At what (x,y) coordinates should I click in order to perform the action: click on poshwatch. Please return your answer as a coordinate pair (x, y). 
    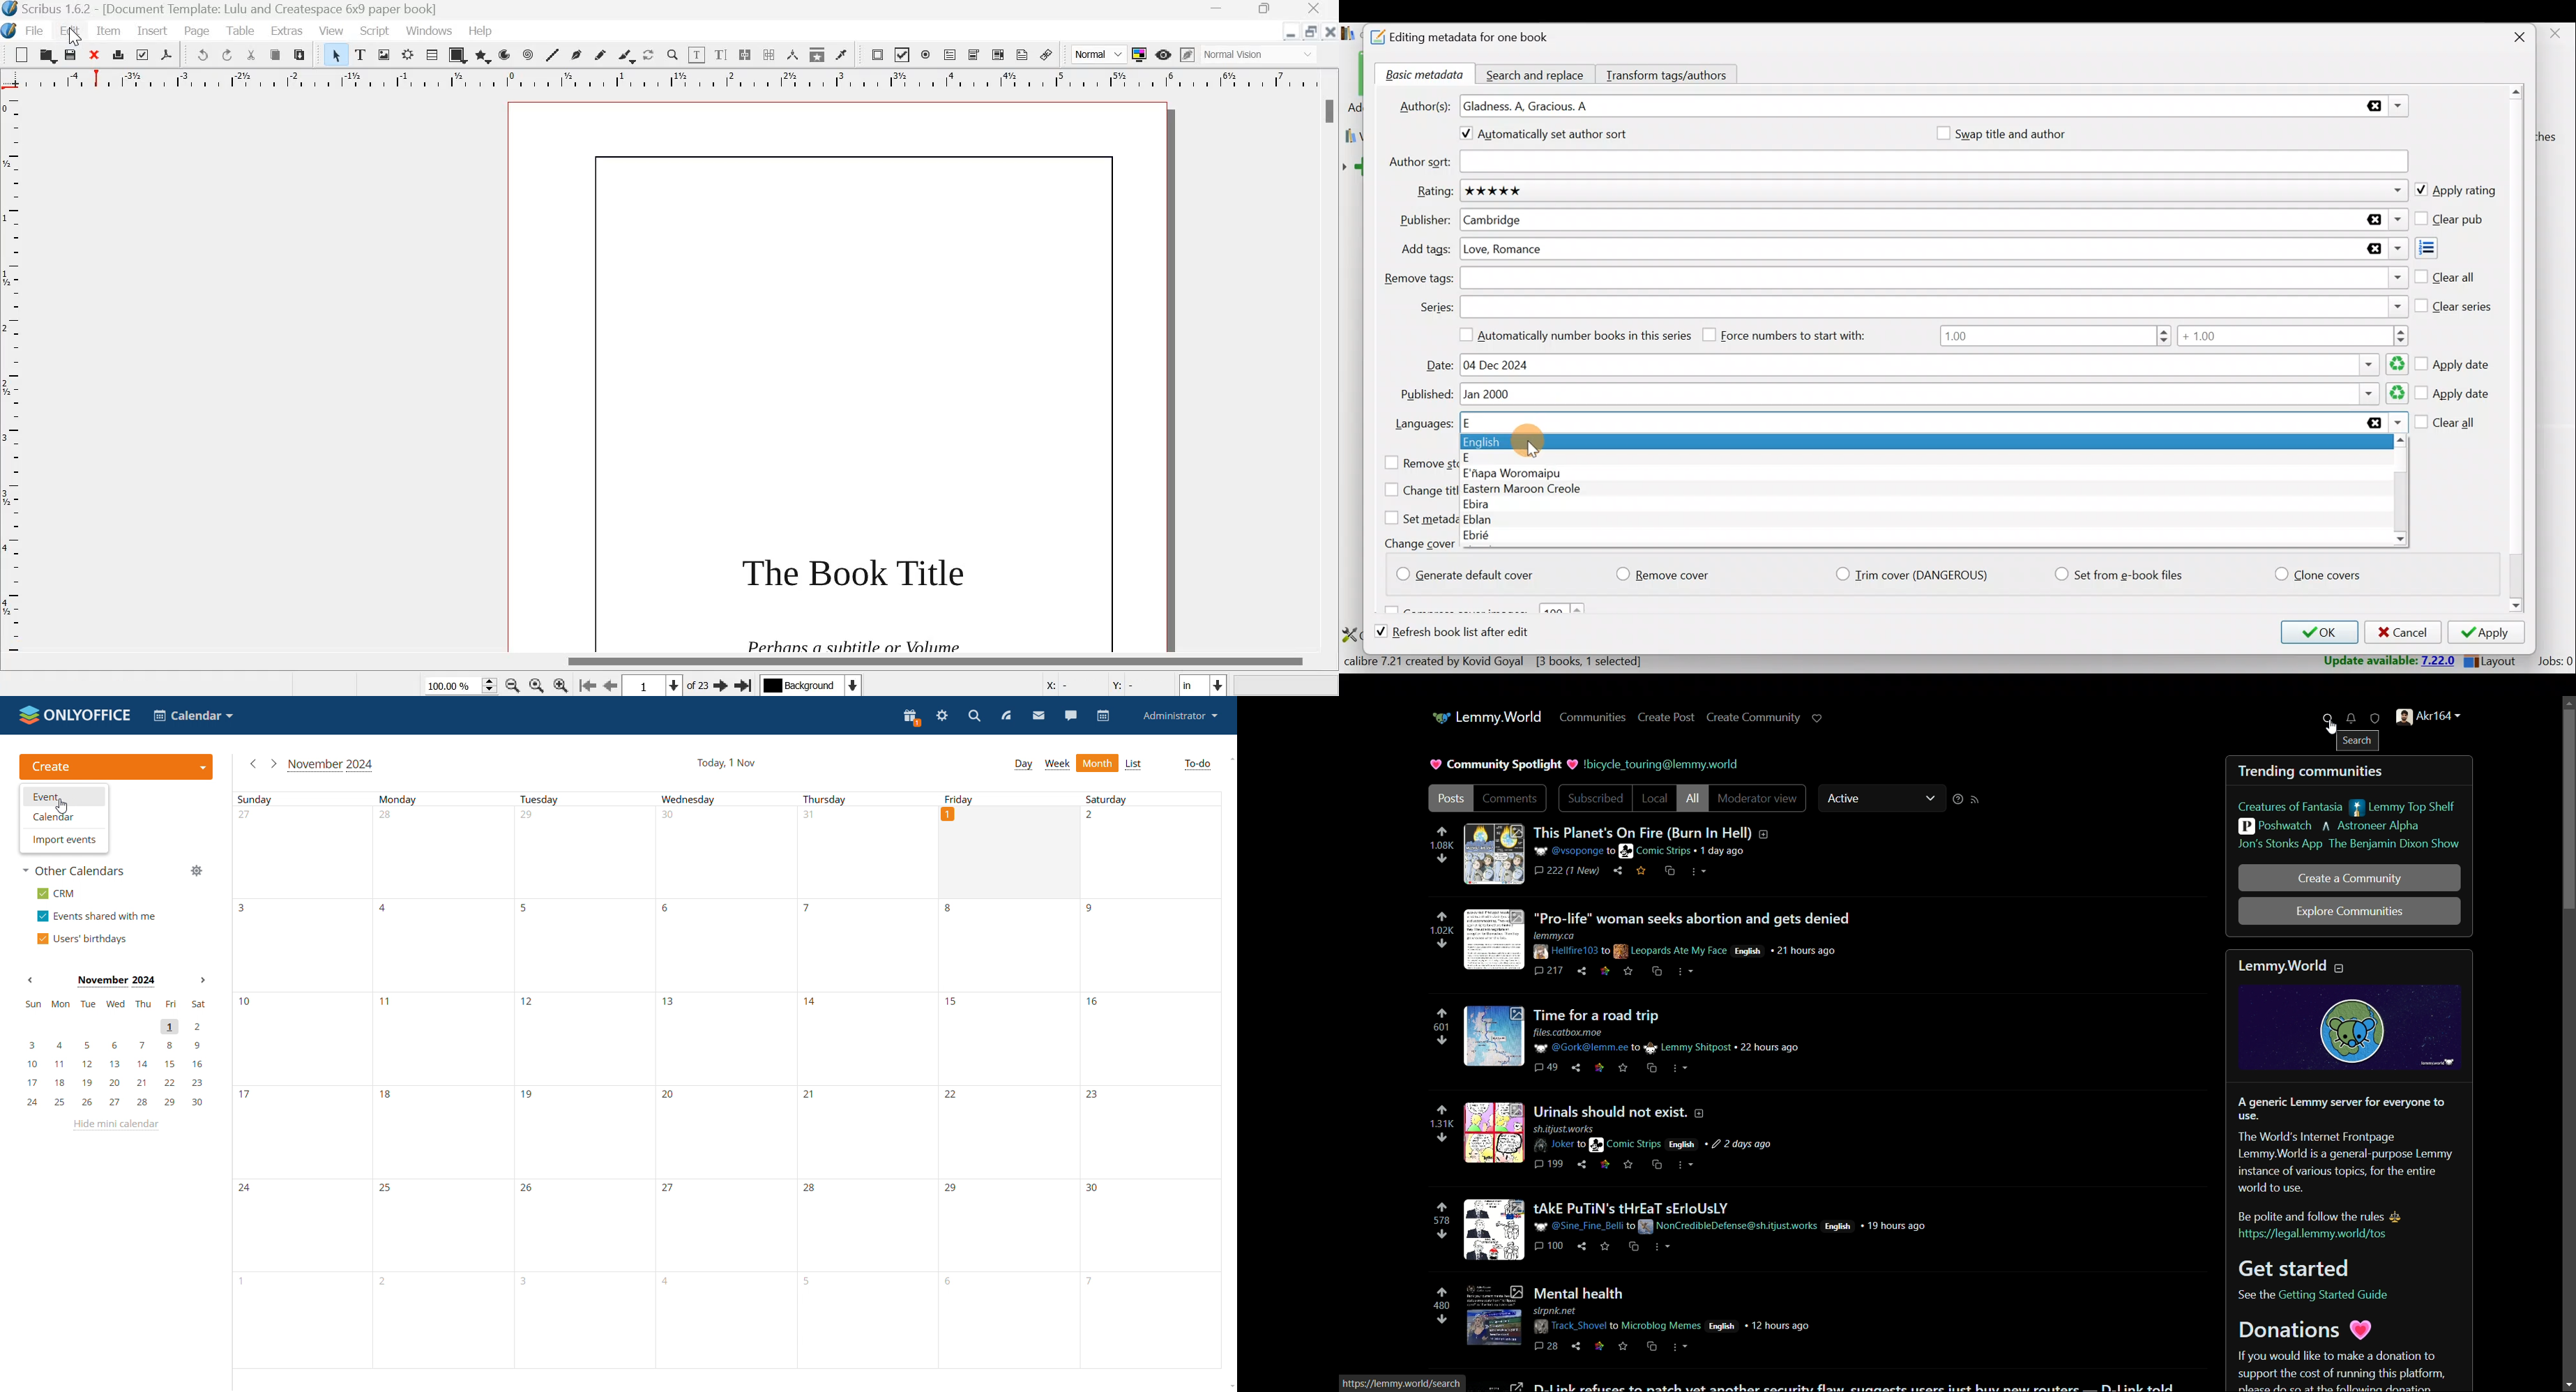
    Looking at the image, I should click on (2276, 825).